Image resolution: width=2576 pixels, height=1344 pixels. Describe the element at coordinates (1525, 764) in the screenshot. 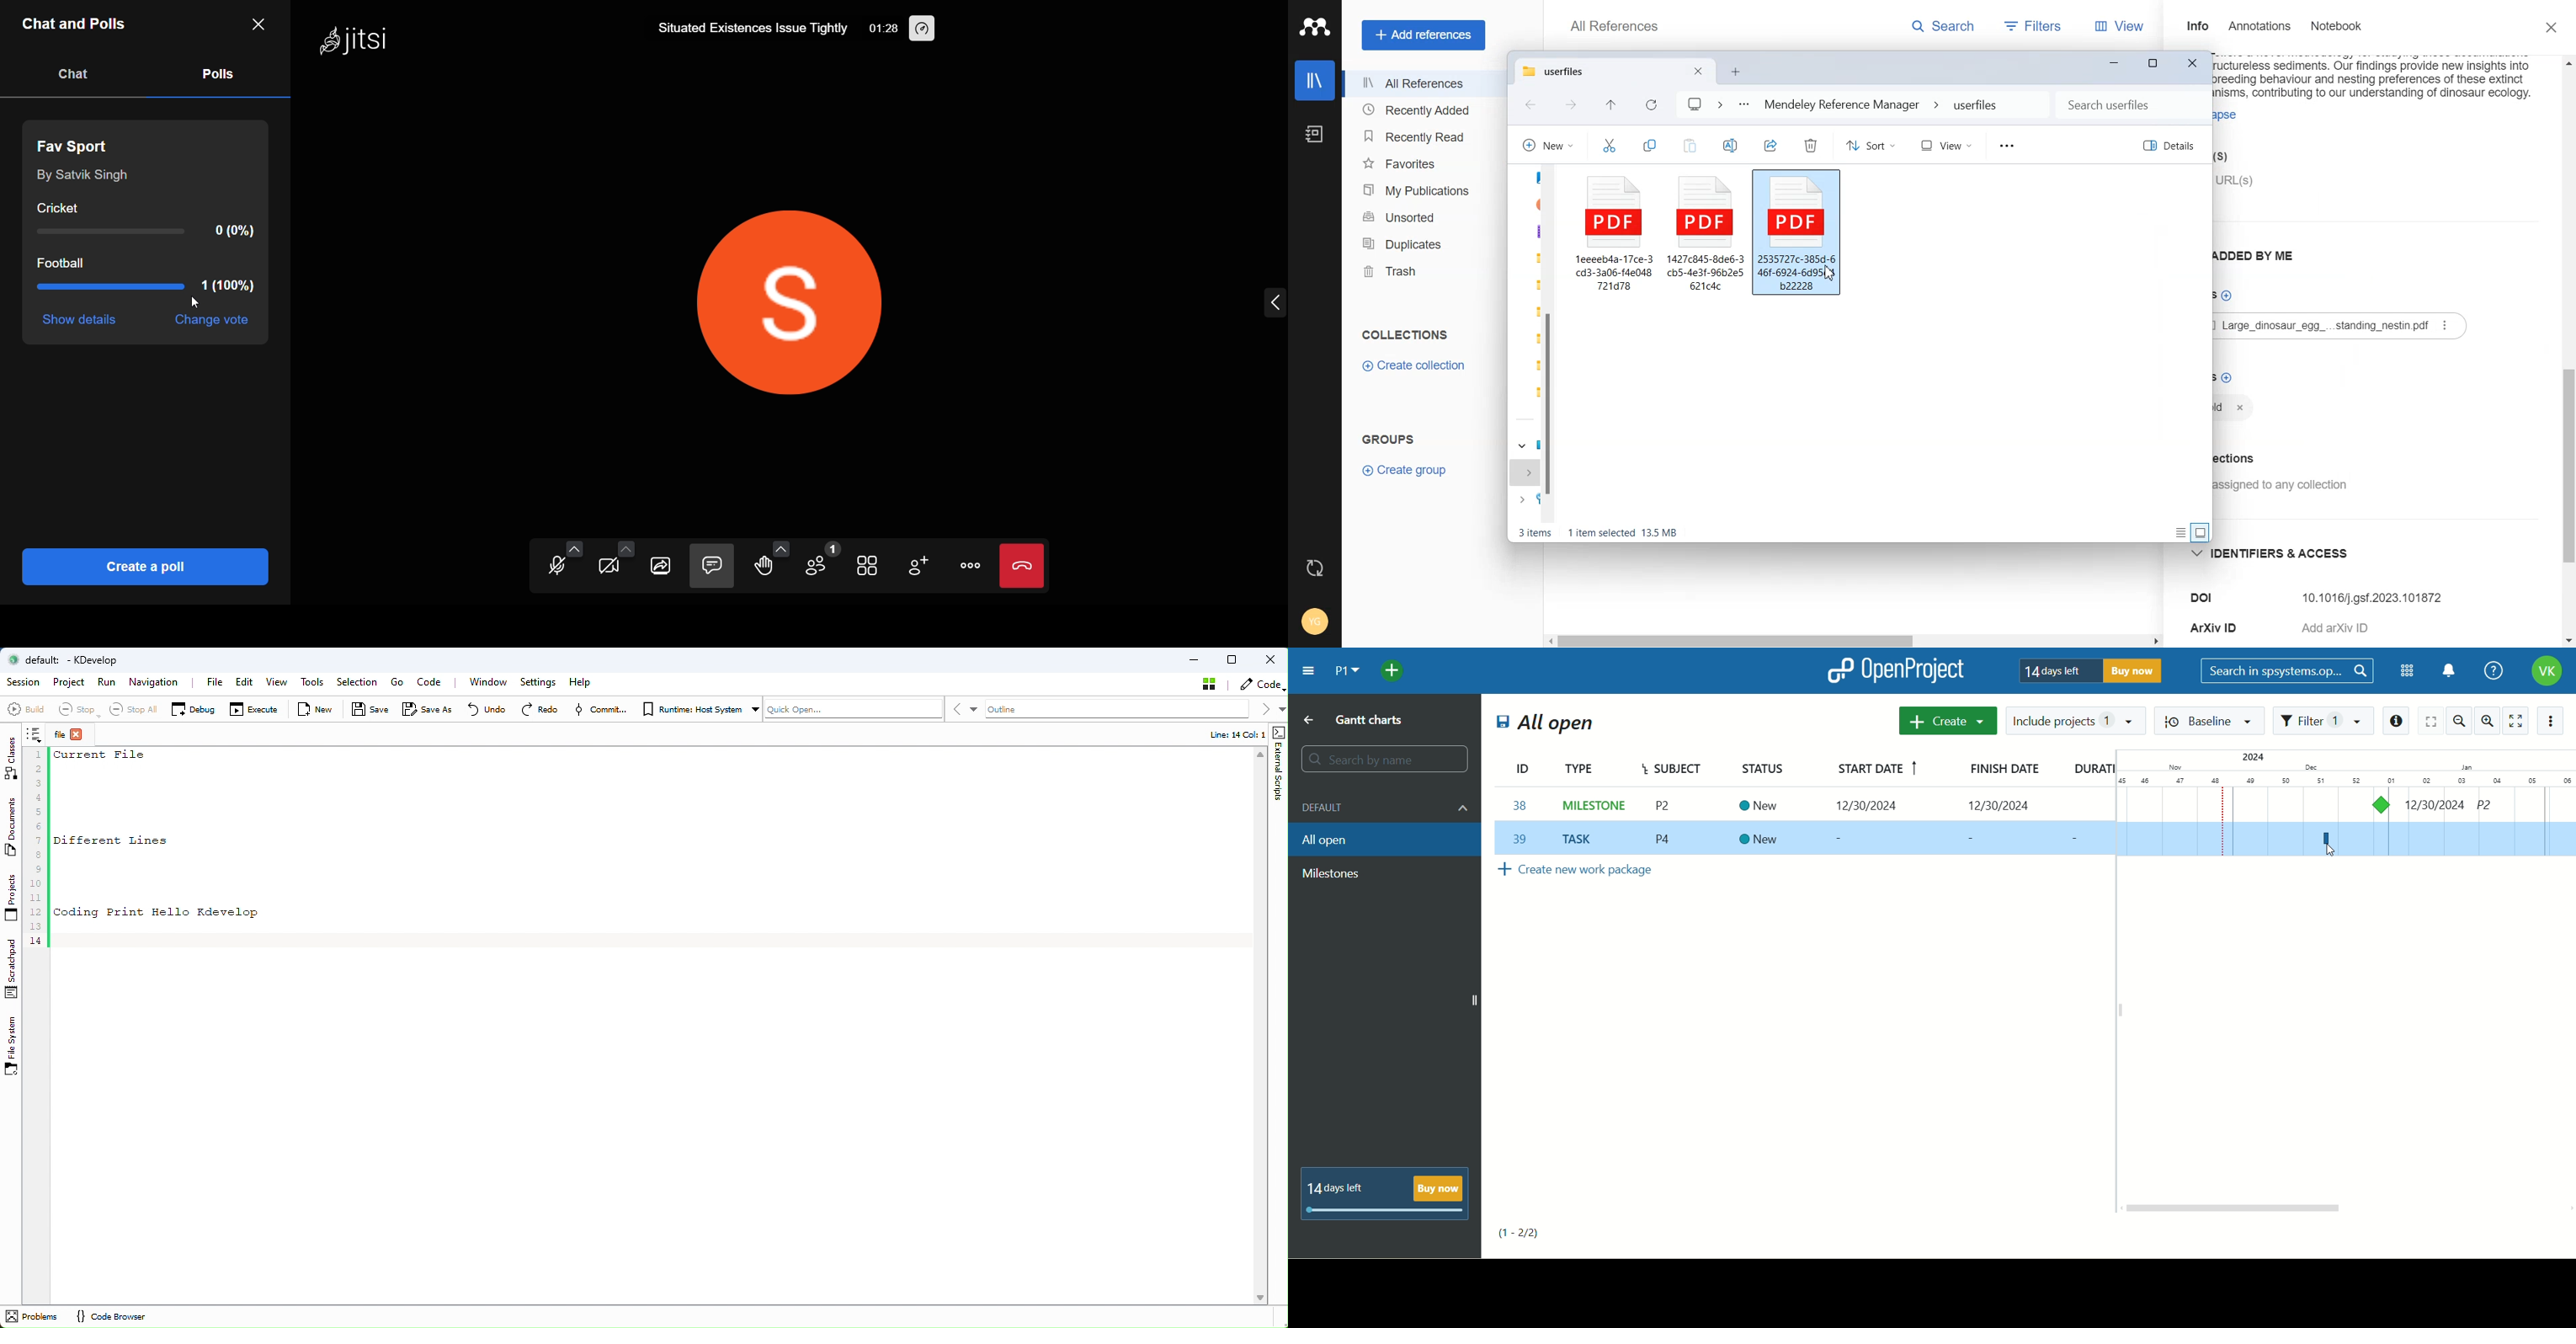

I see `ID` at that location.